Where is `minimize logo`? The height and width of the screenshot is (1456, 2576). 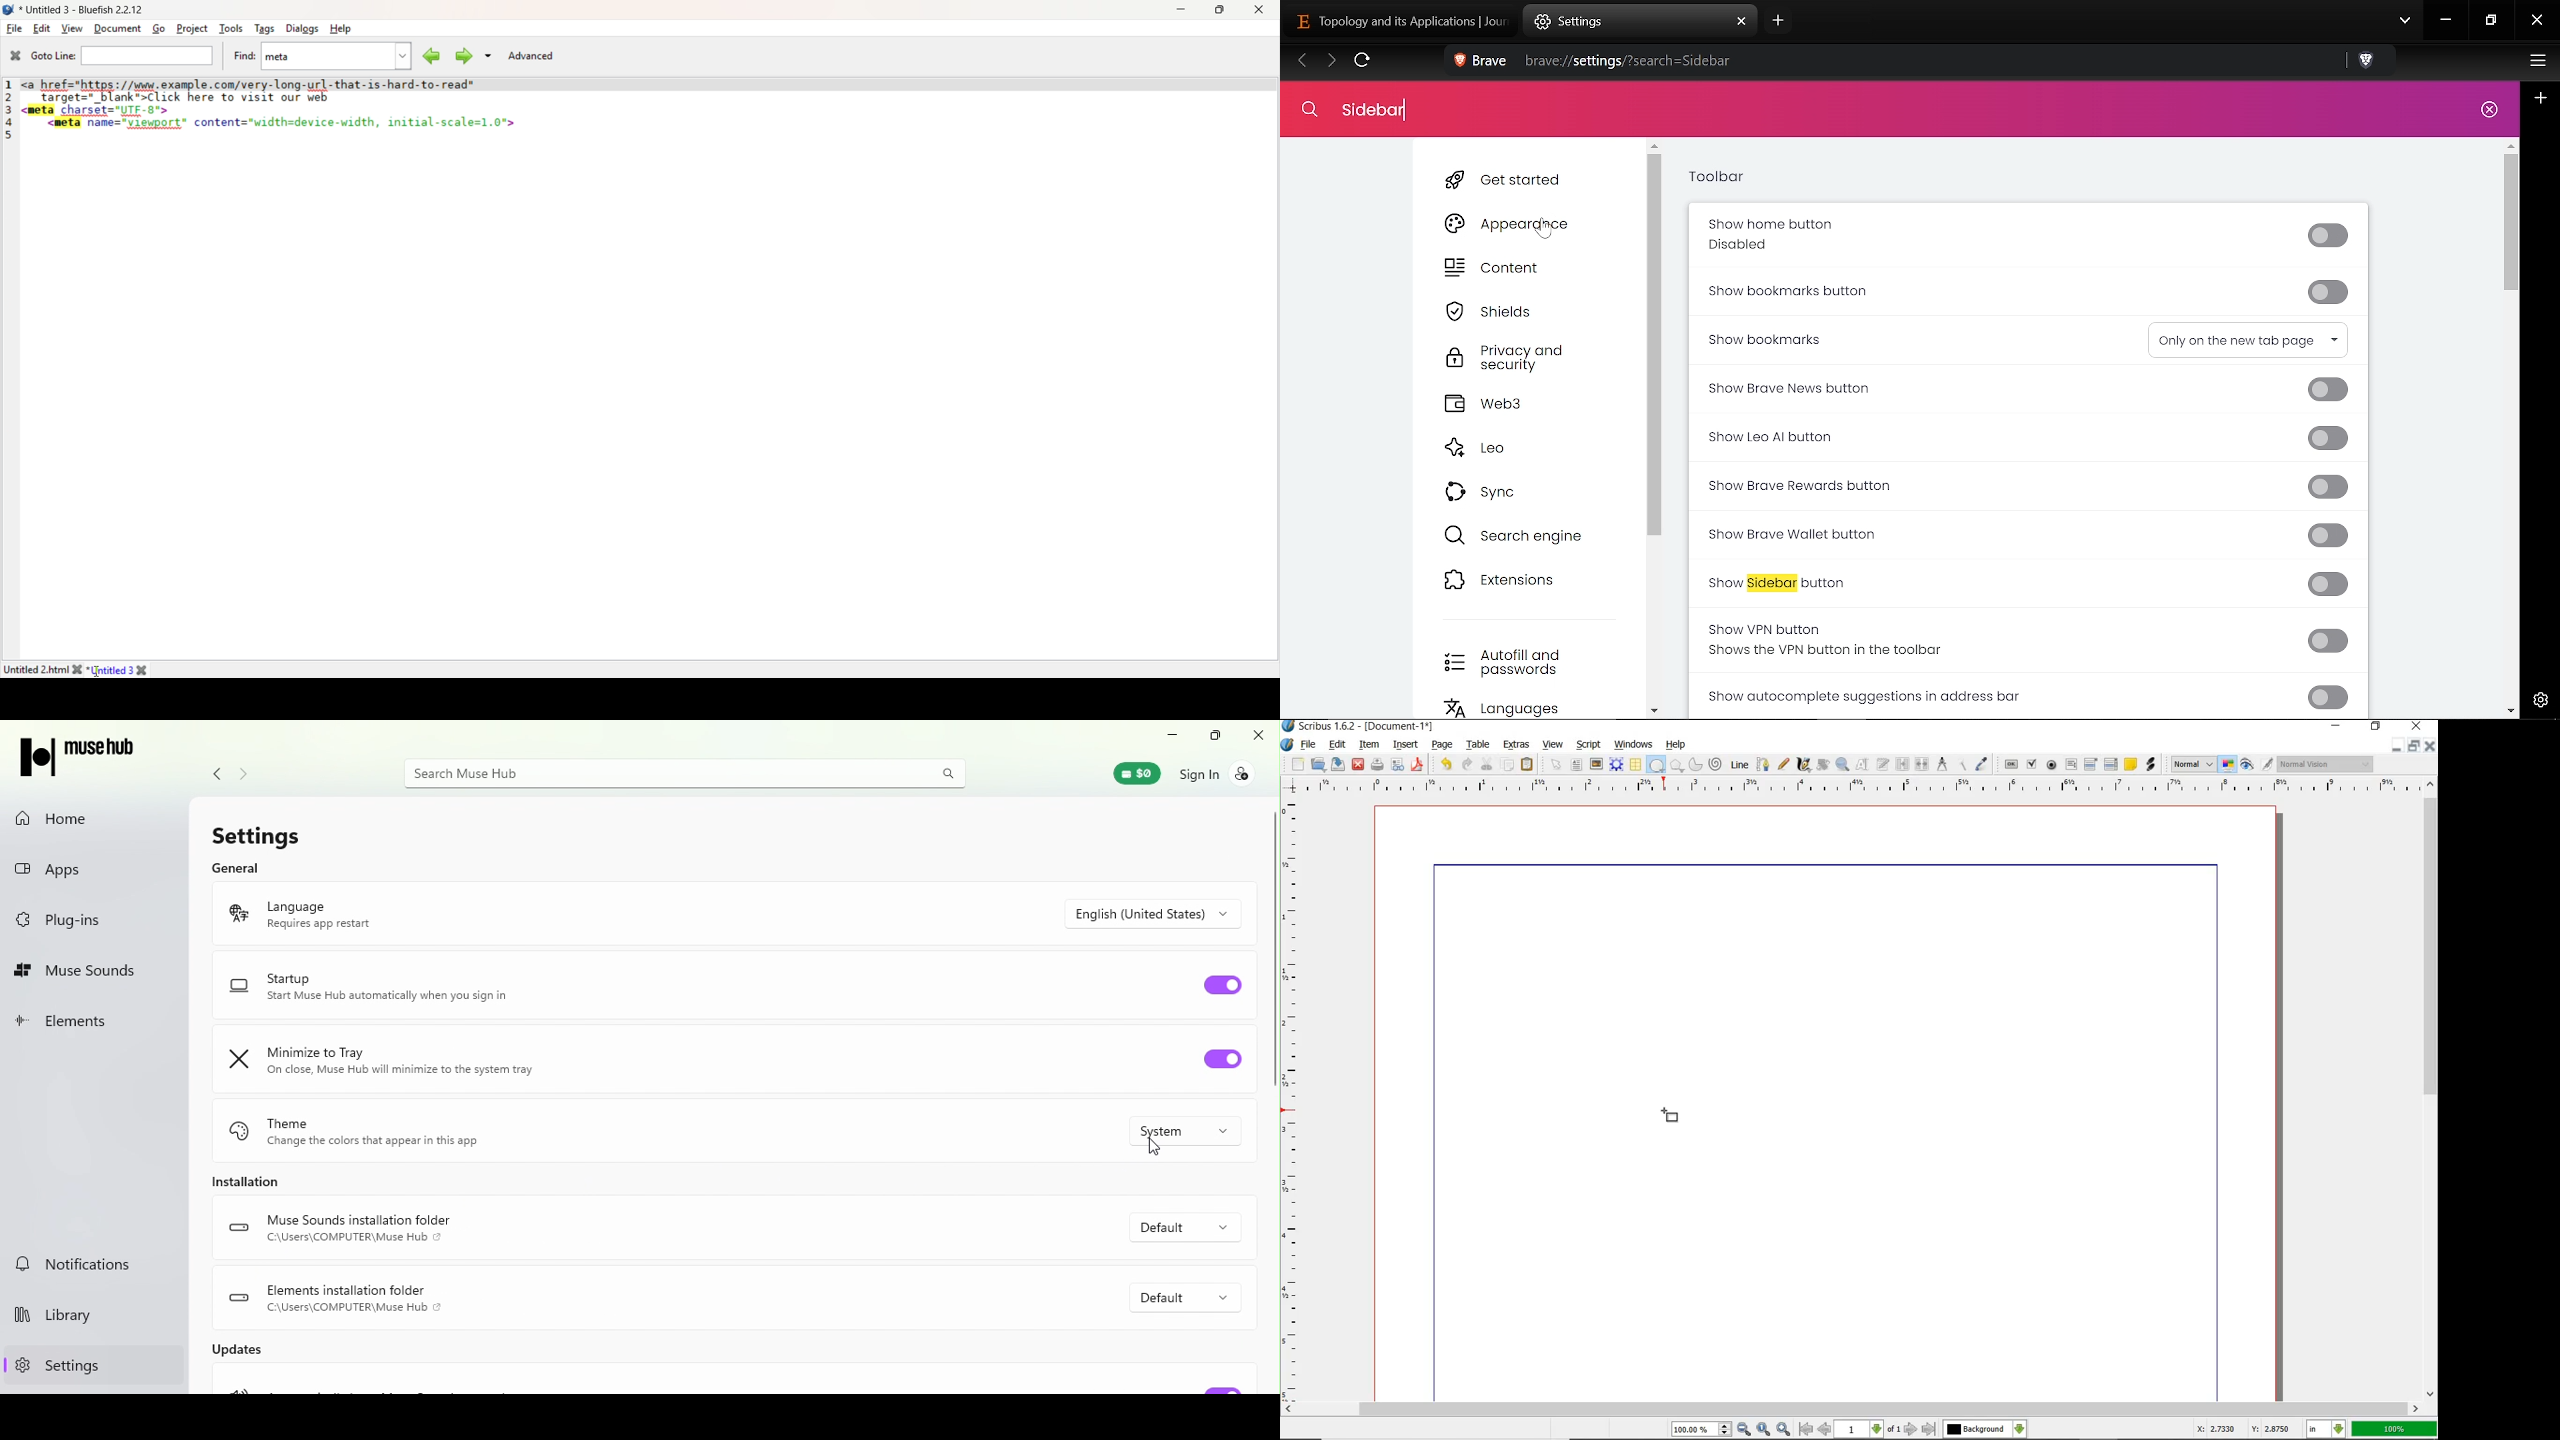
minimize logo is located at coordinates (243, 1061).